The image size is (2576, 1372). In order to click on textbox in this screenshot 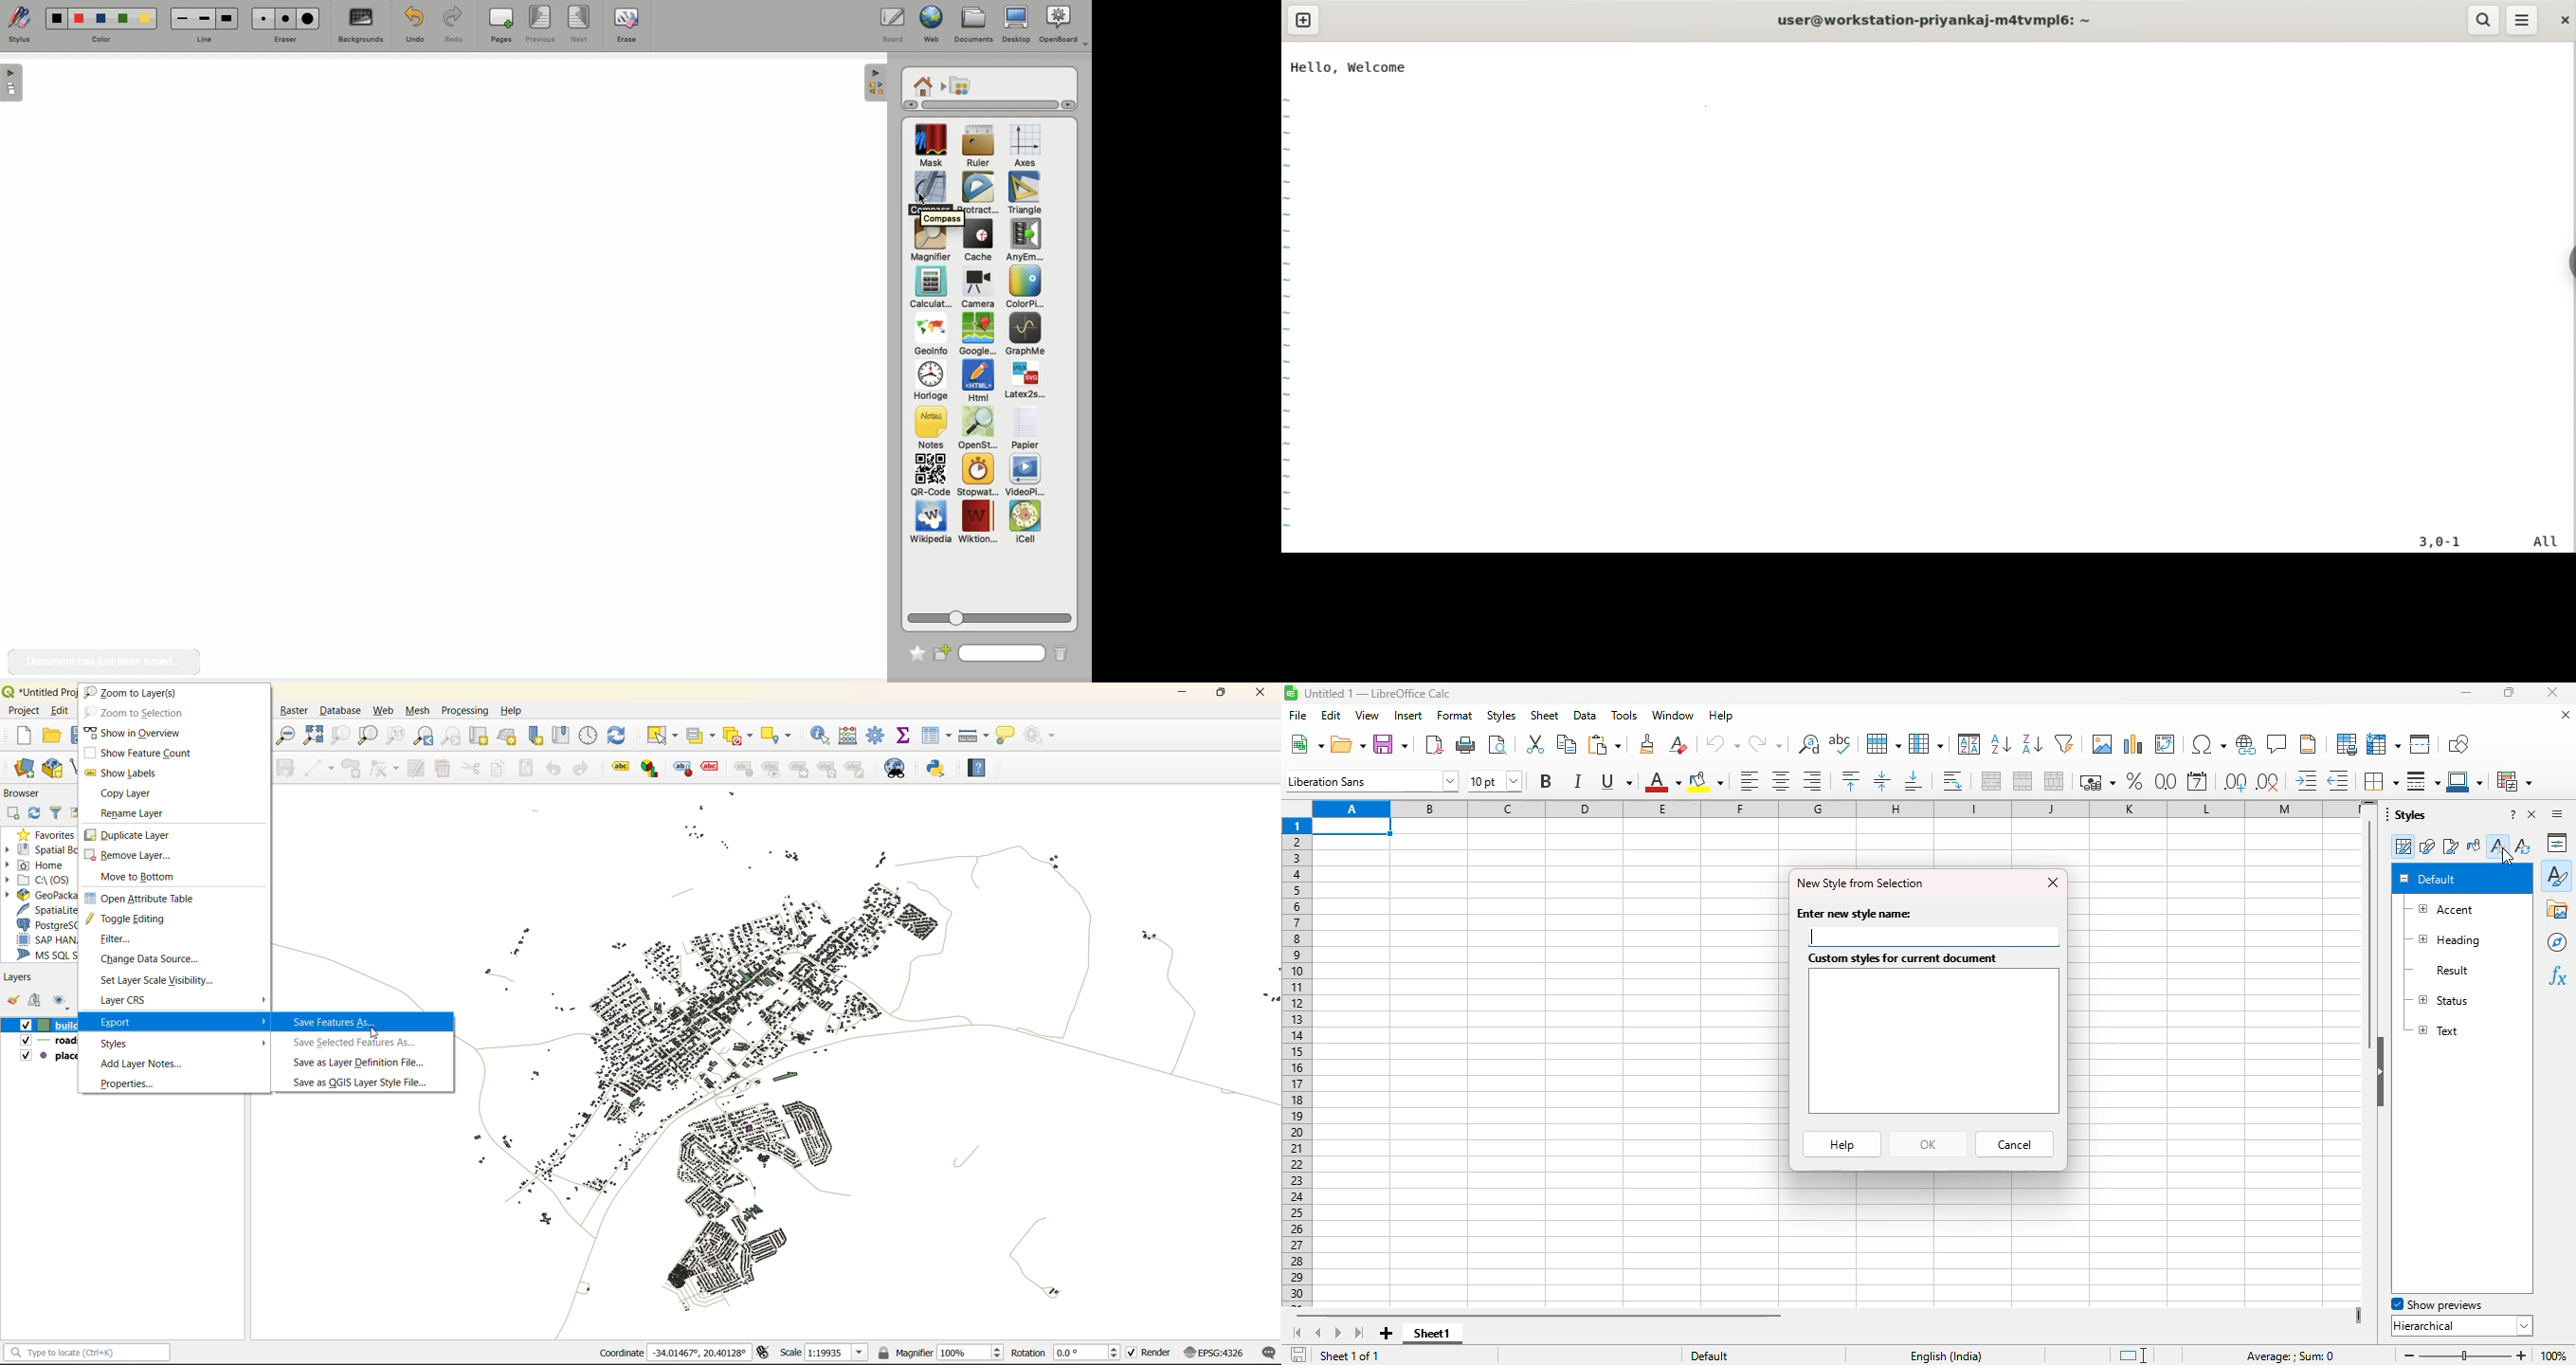, I will do `click(1933, 1042)`.